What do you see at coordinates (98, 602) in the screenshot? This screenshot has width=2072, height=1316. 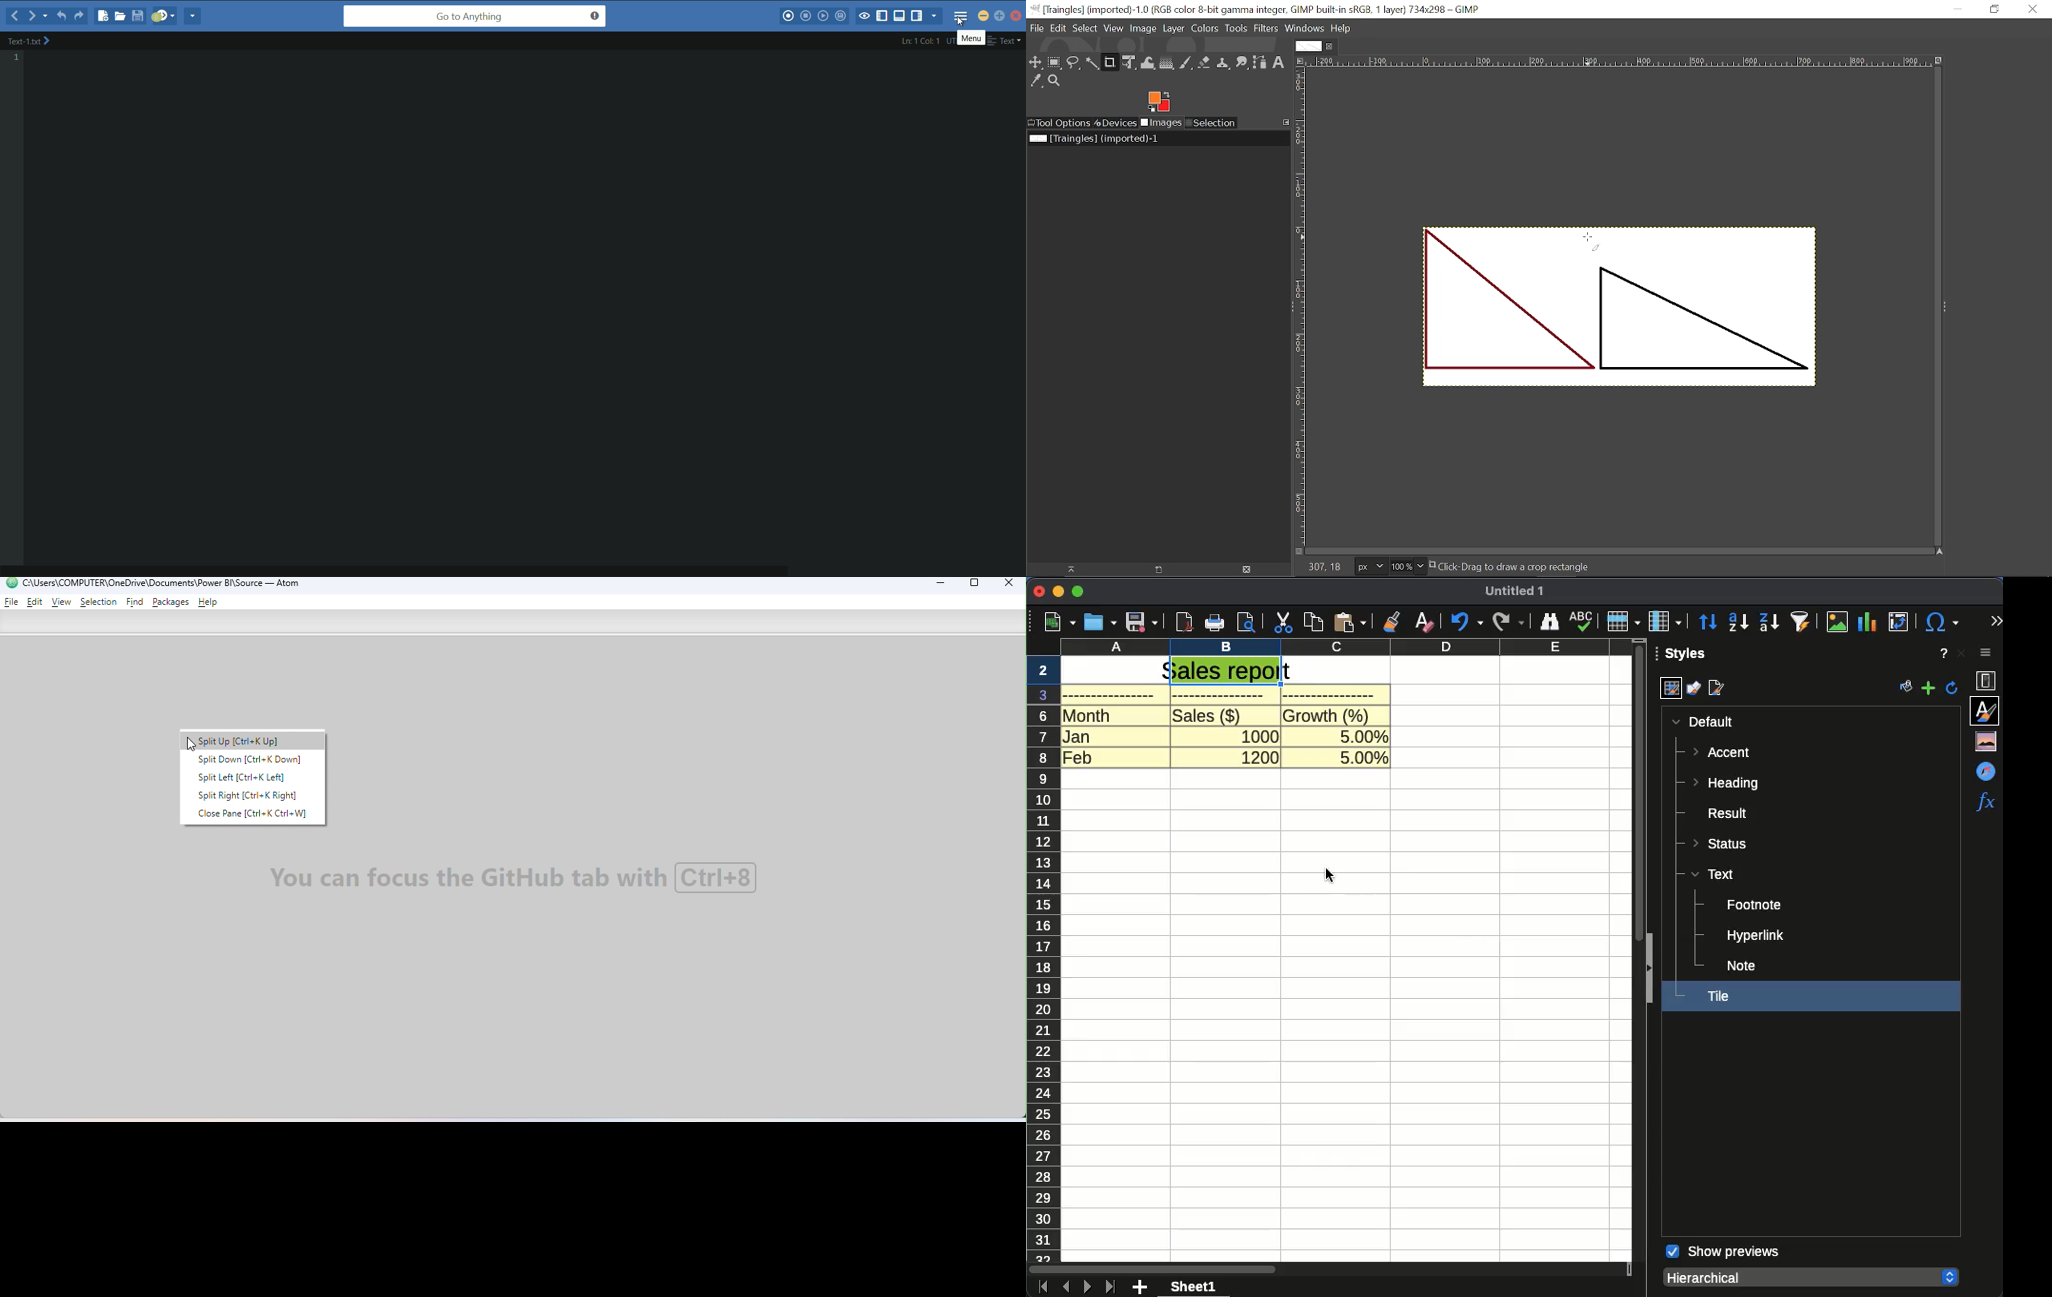 I see `Selection` at bounding box center [98, 602].